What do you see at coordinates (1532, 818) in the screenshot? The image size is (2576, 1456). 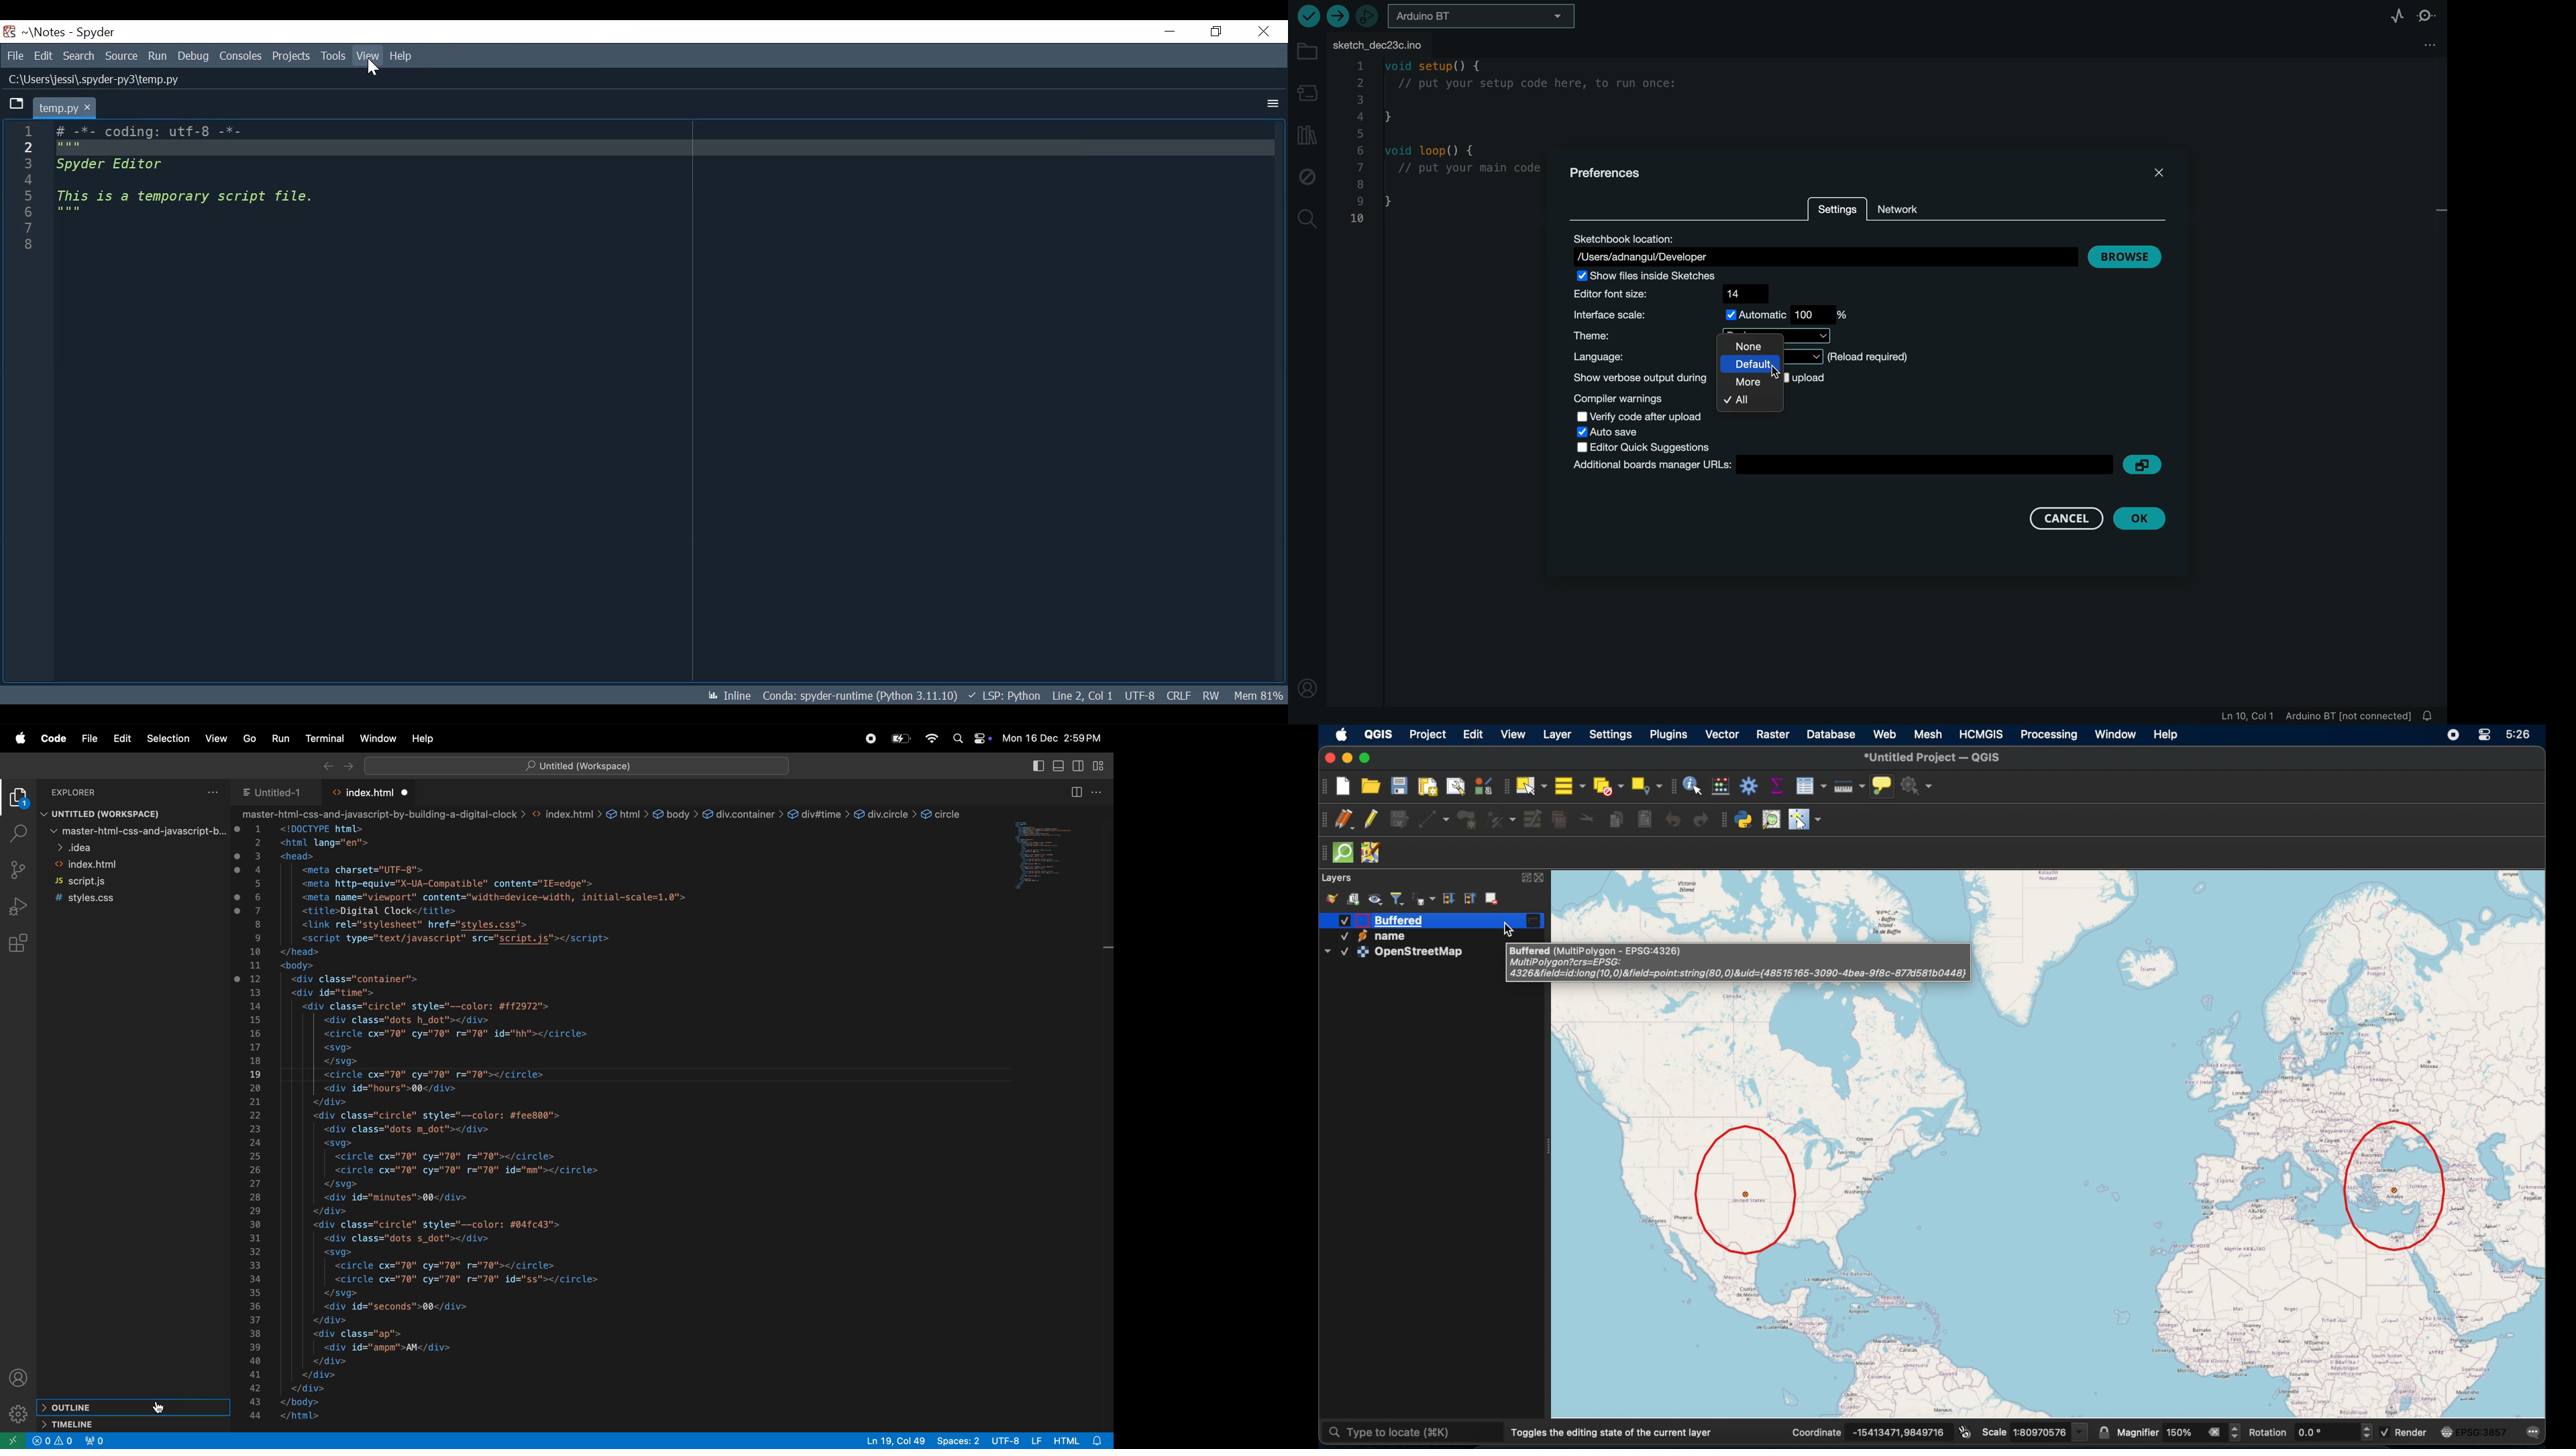 I see `modify attributes` at bounding box center [1532, 818].